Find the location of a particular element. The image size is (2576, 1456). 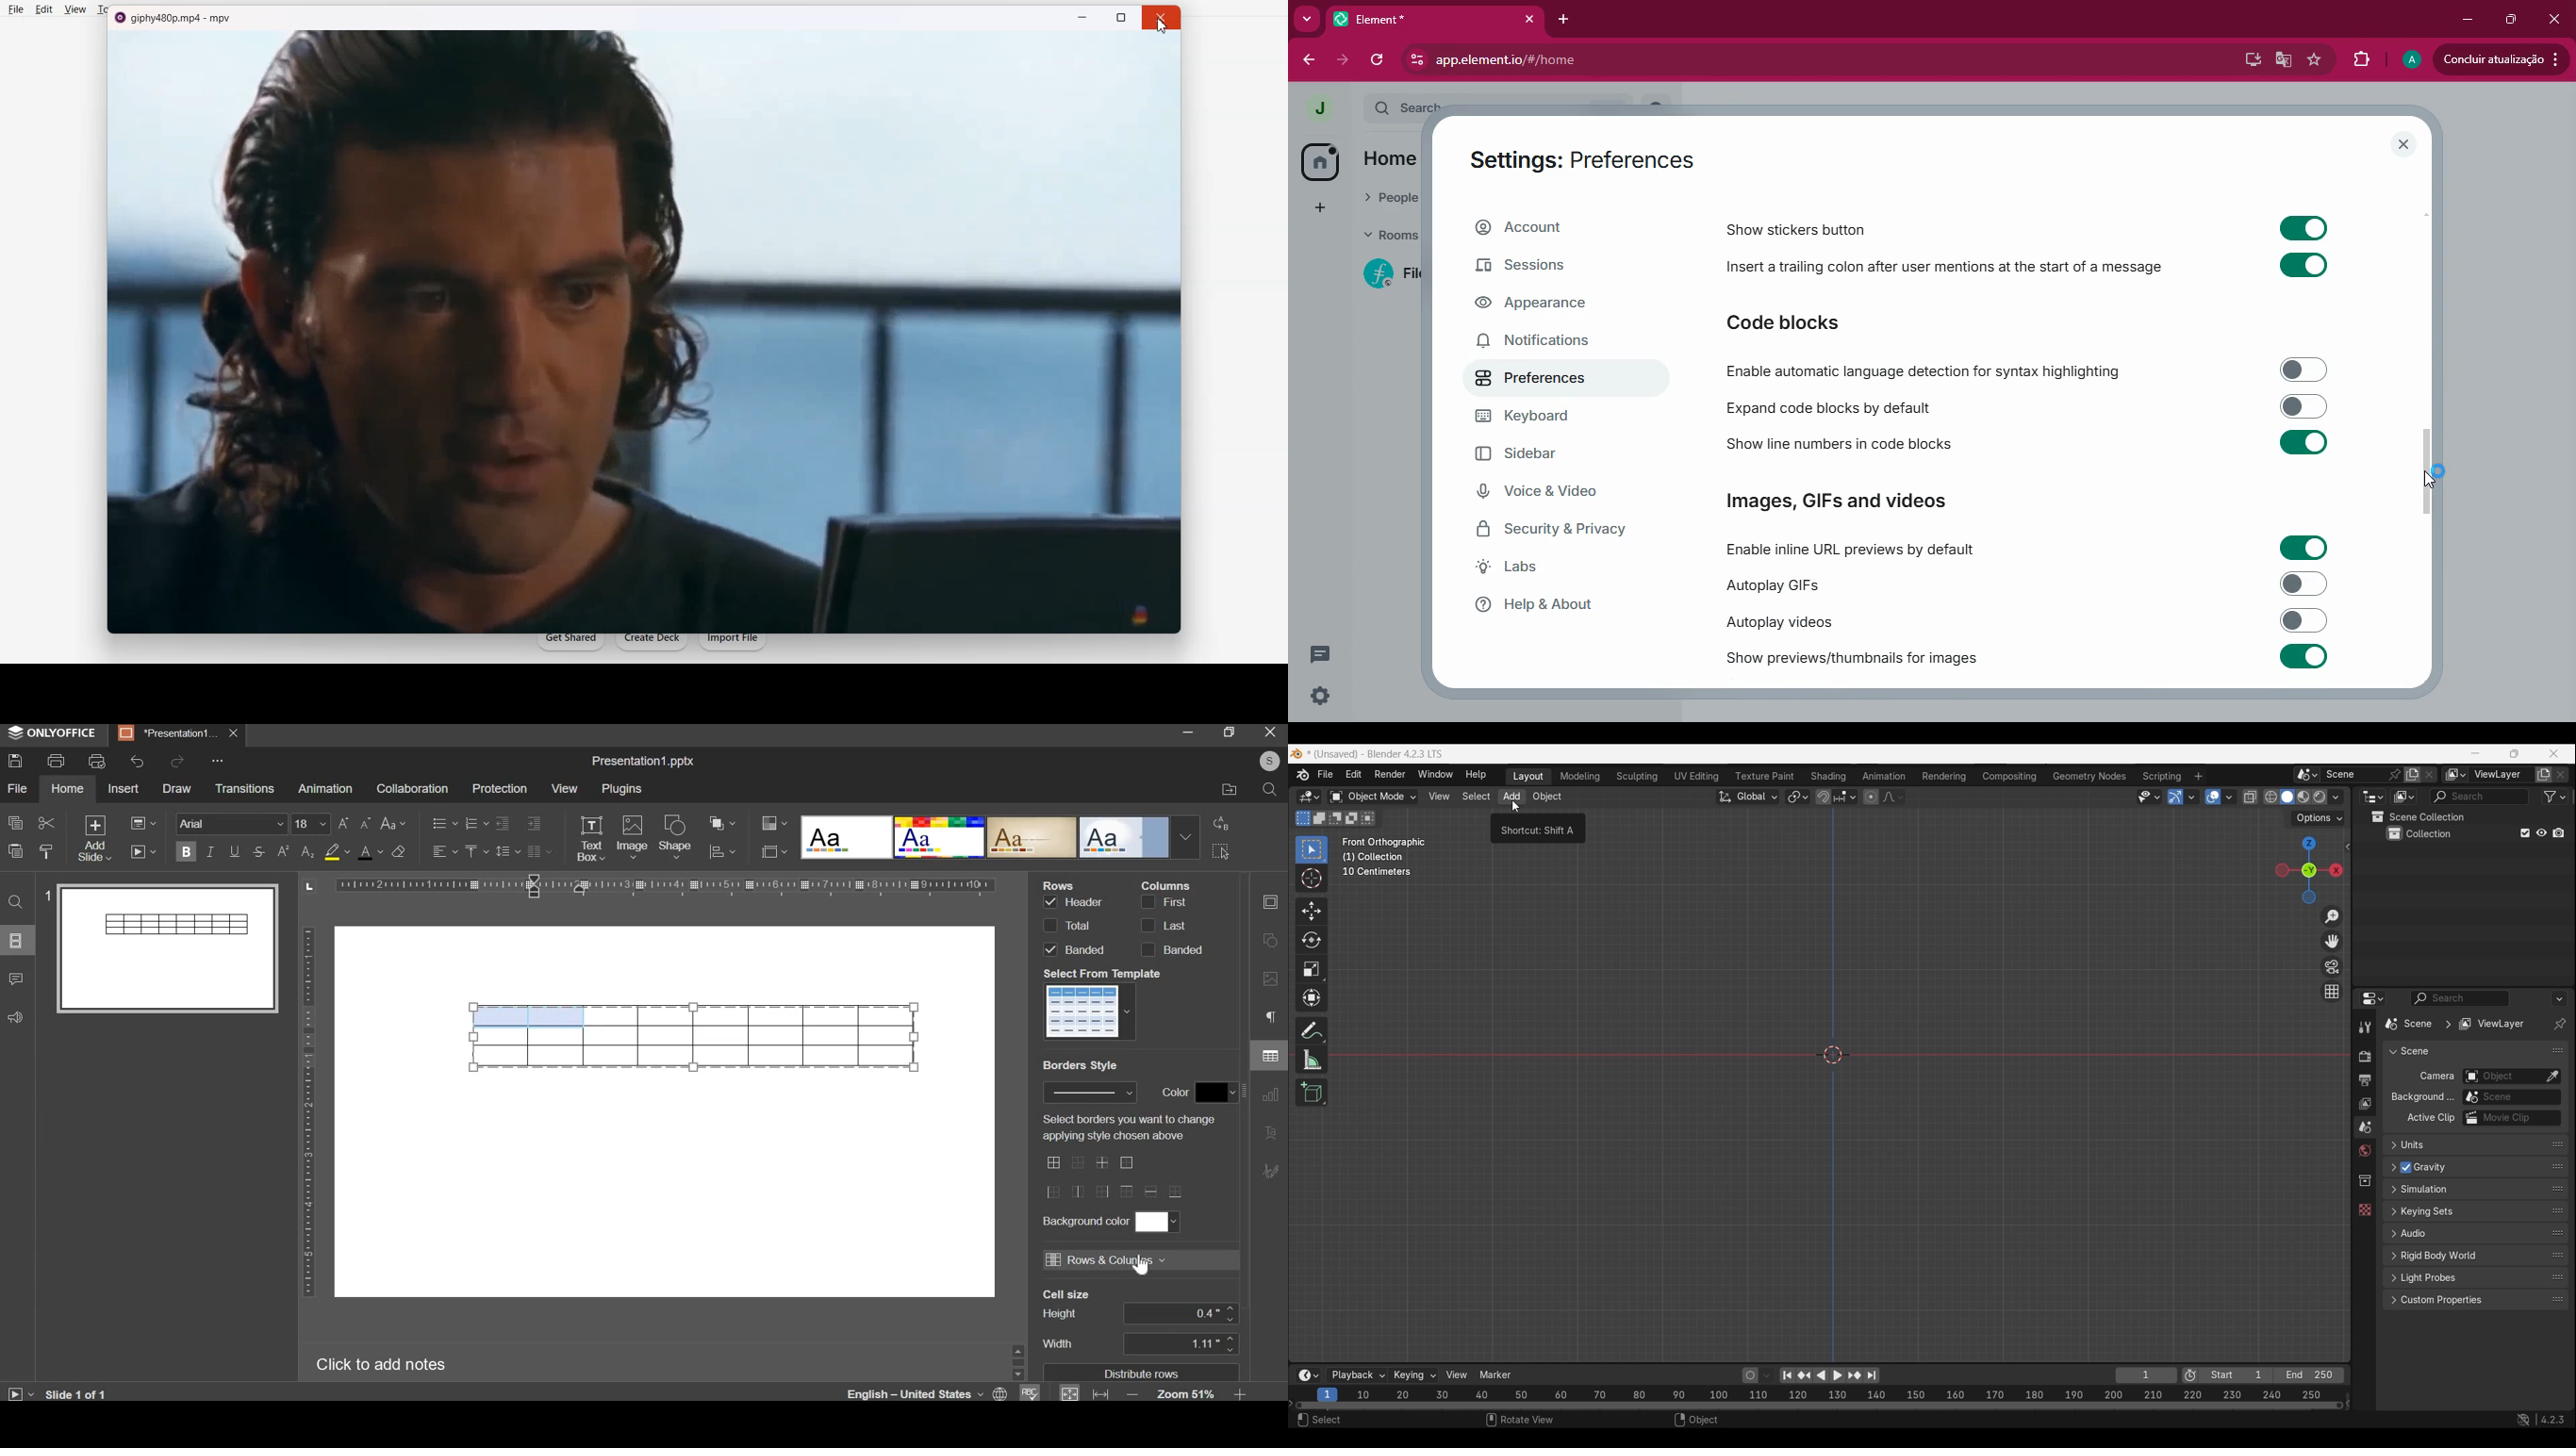

chart settings is located at coordinates (722, 851).